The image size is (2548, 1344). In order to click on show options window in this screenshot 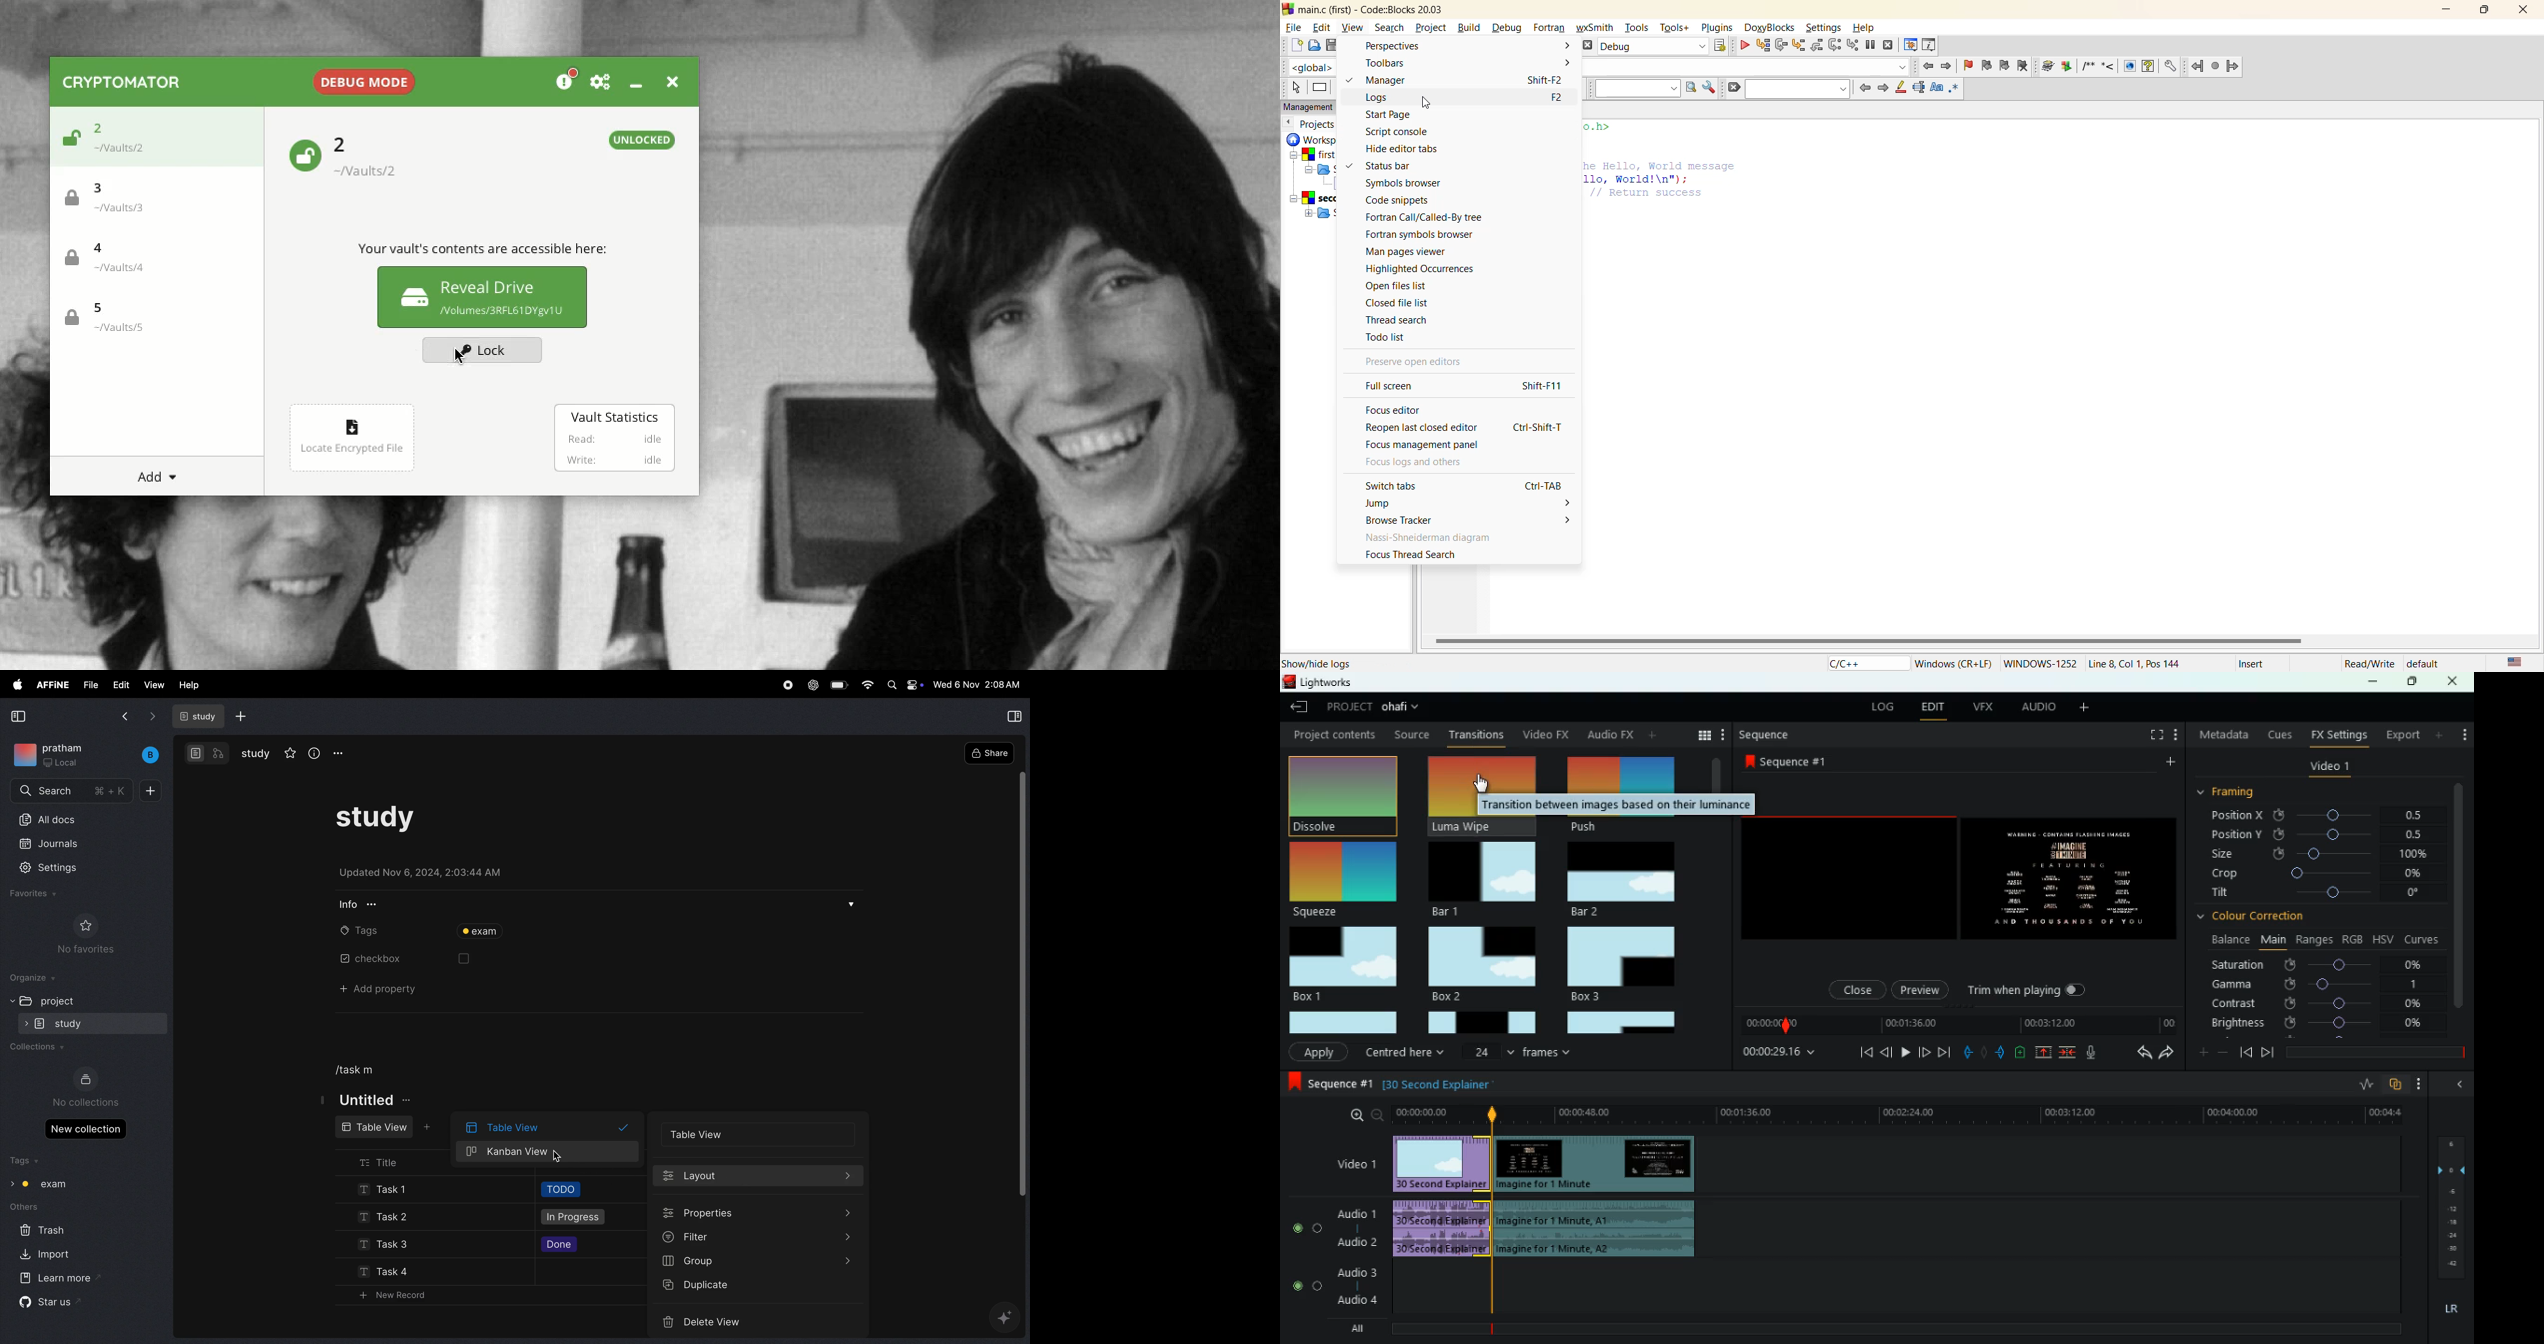, I will do `click(1711, 88)`.